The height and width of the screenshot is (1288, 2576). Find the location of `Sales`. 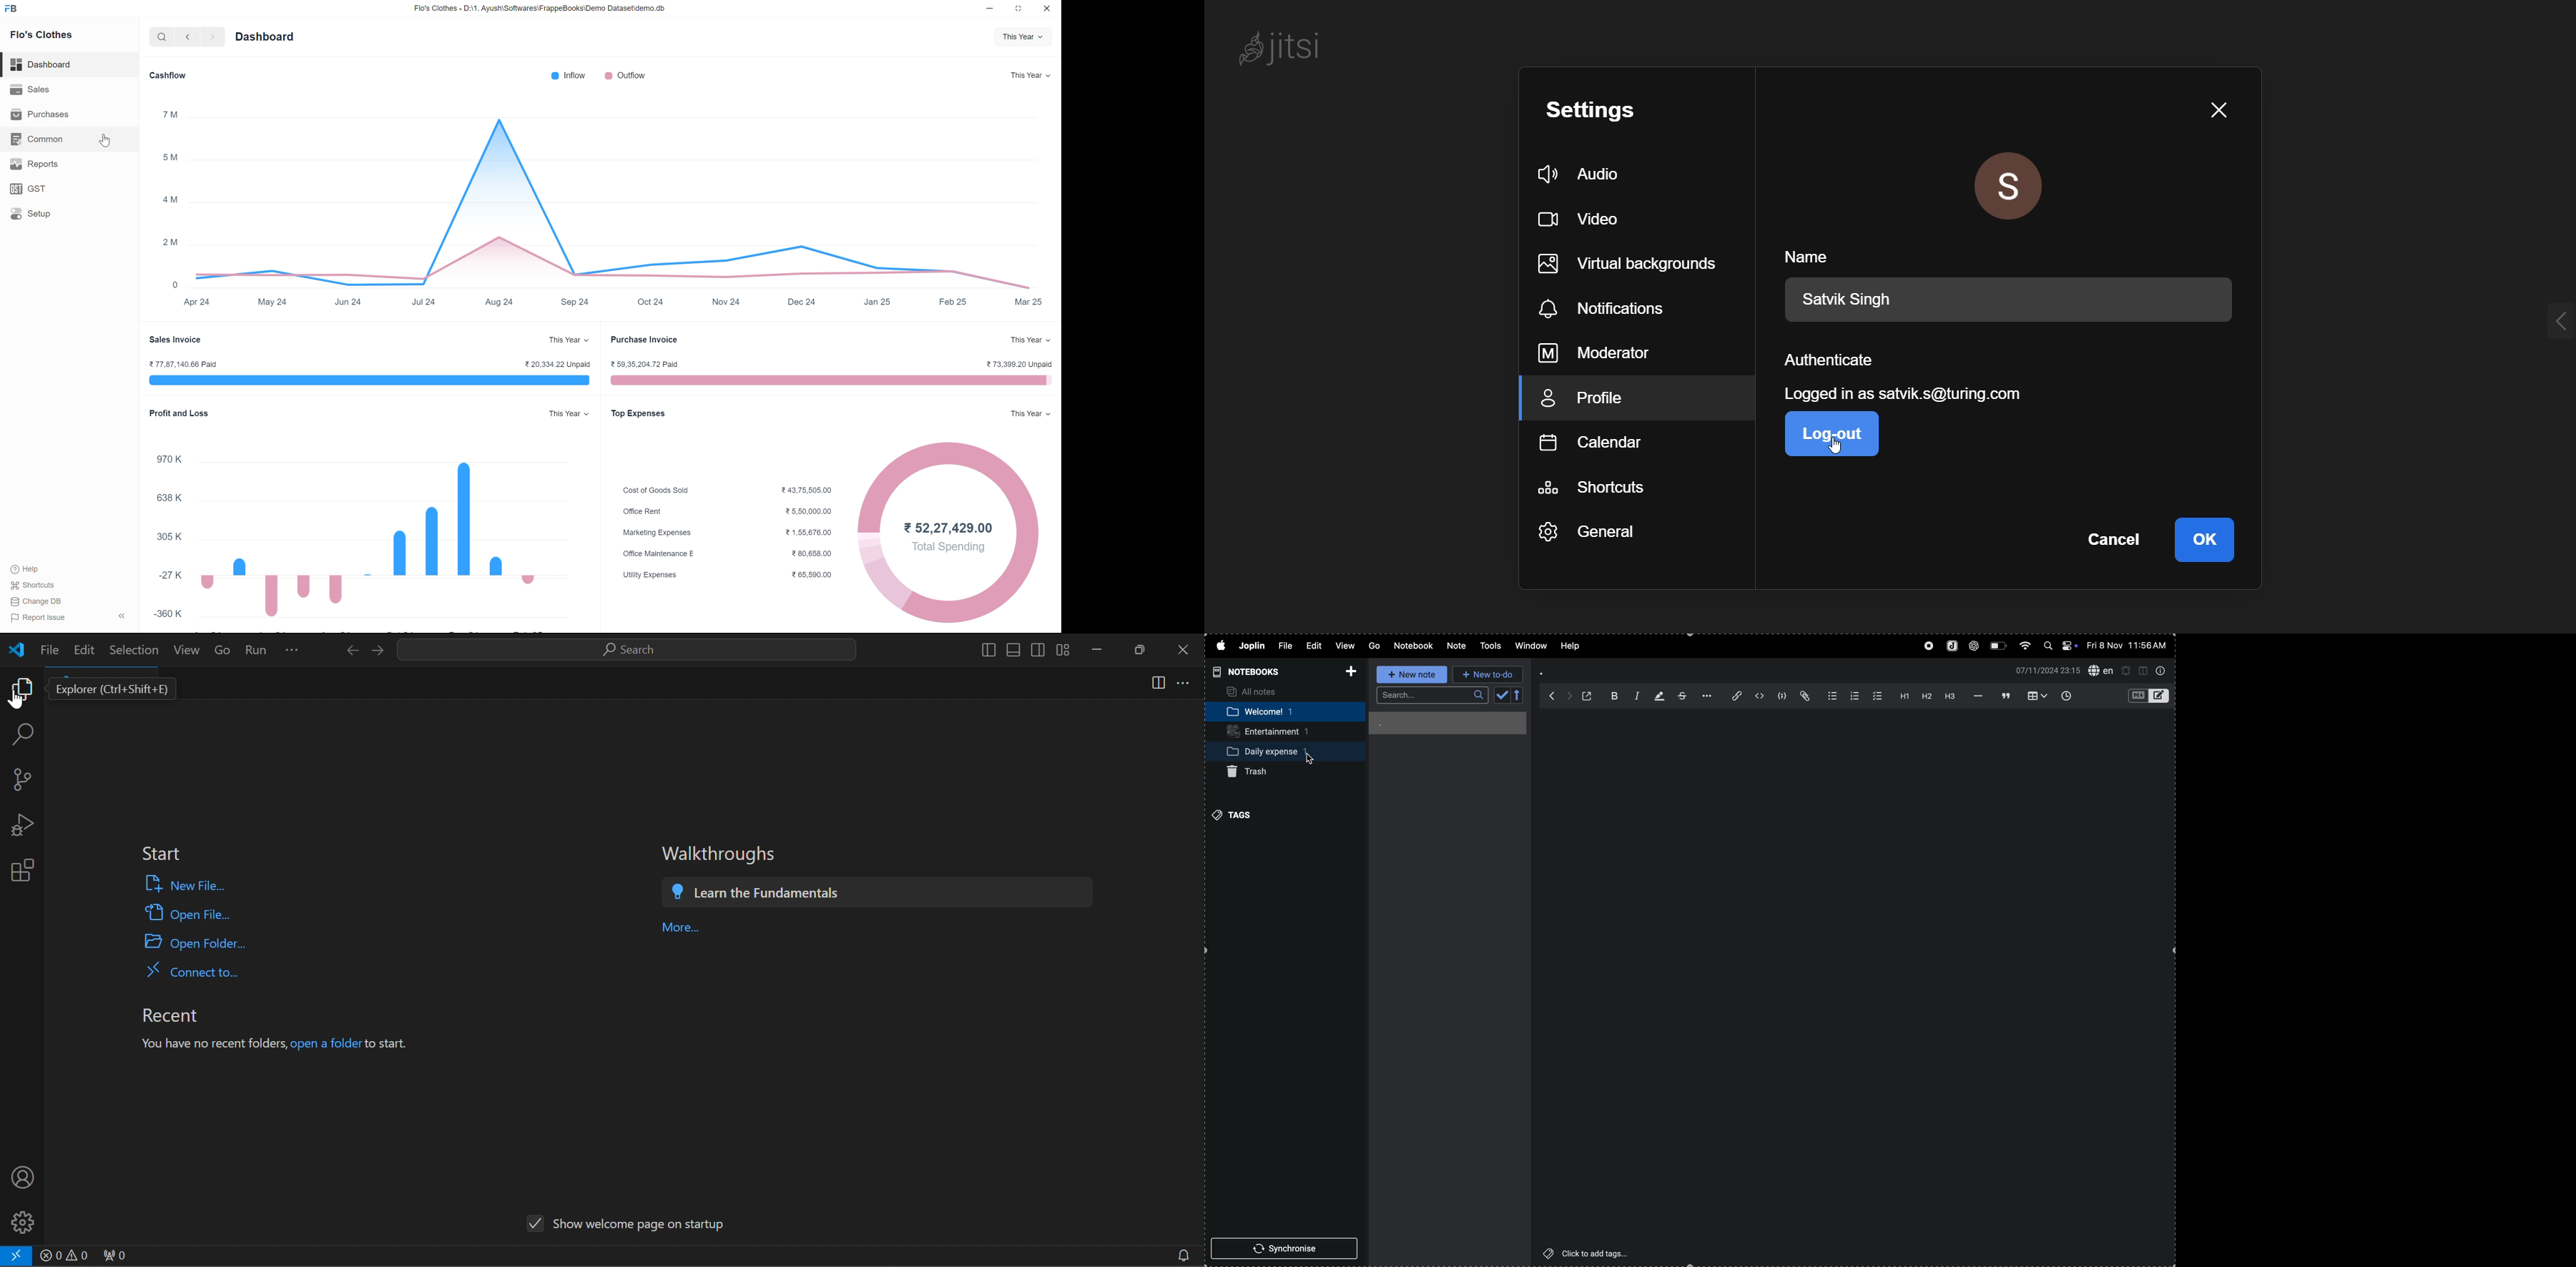

Sales is located at coordinates (36, 90).